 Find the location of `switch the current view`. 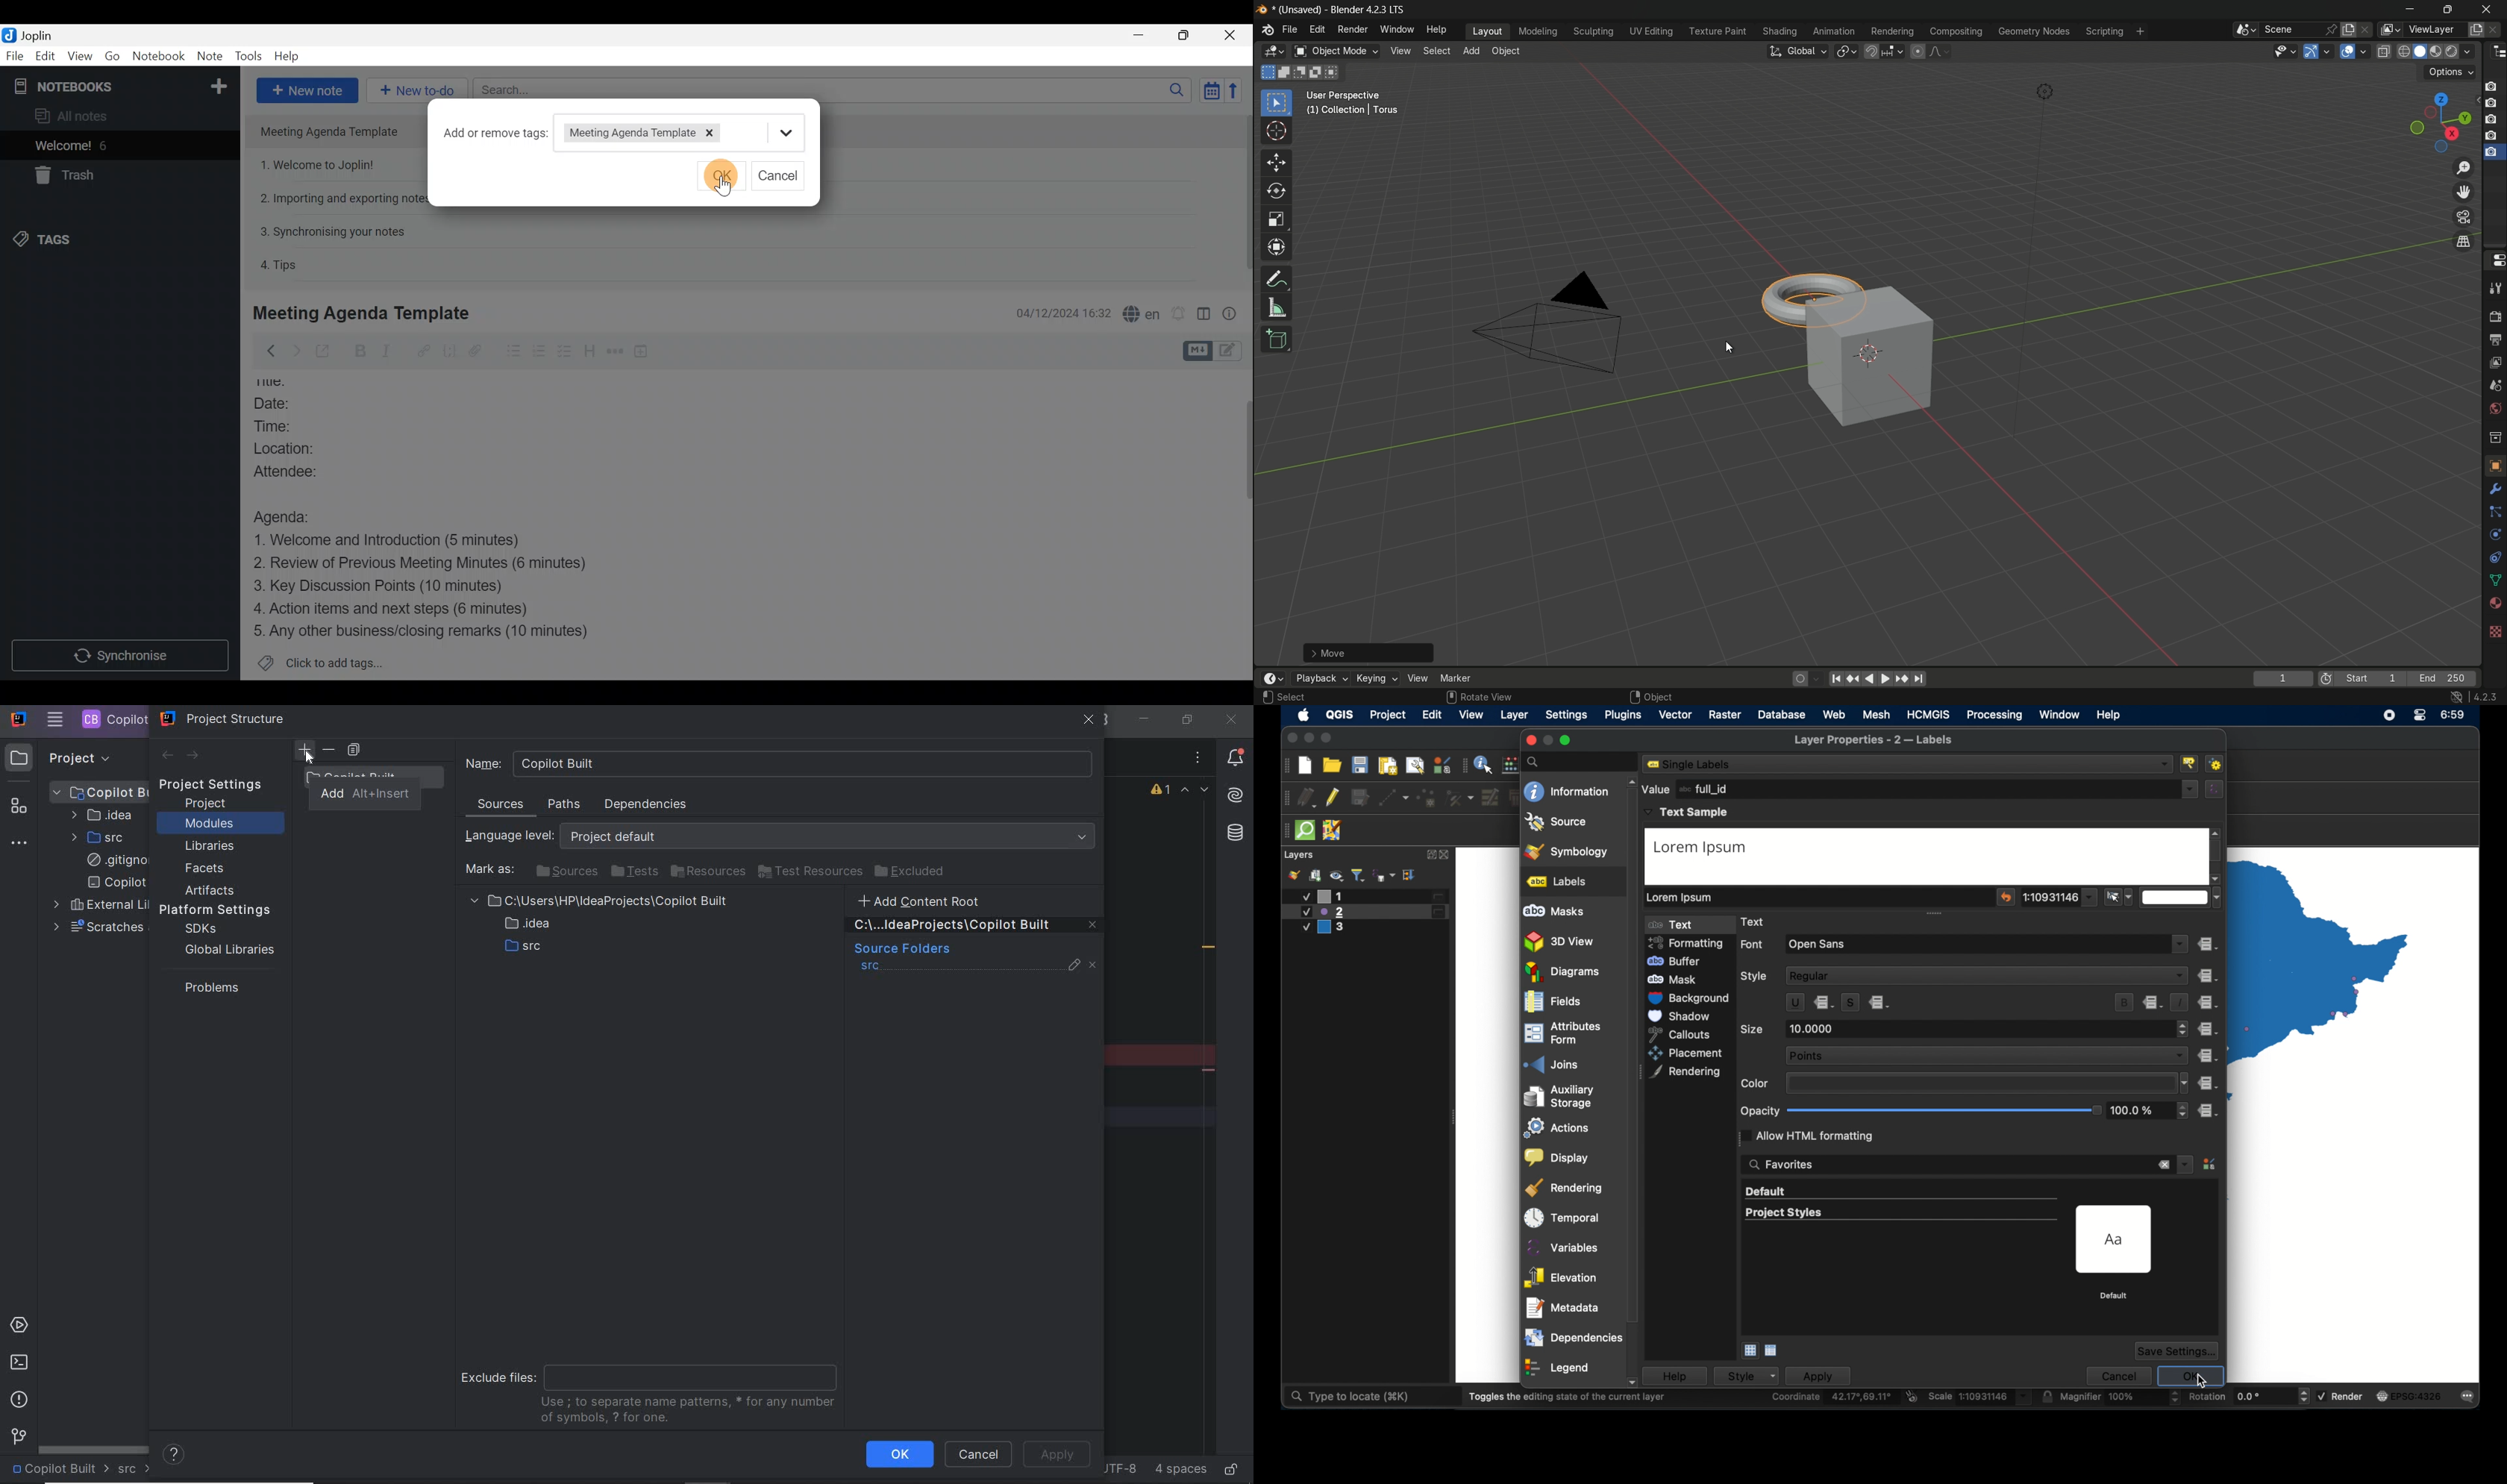

switch the current view is located at coordinates (2462, 241).